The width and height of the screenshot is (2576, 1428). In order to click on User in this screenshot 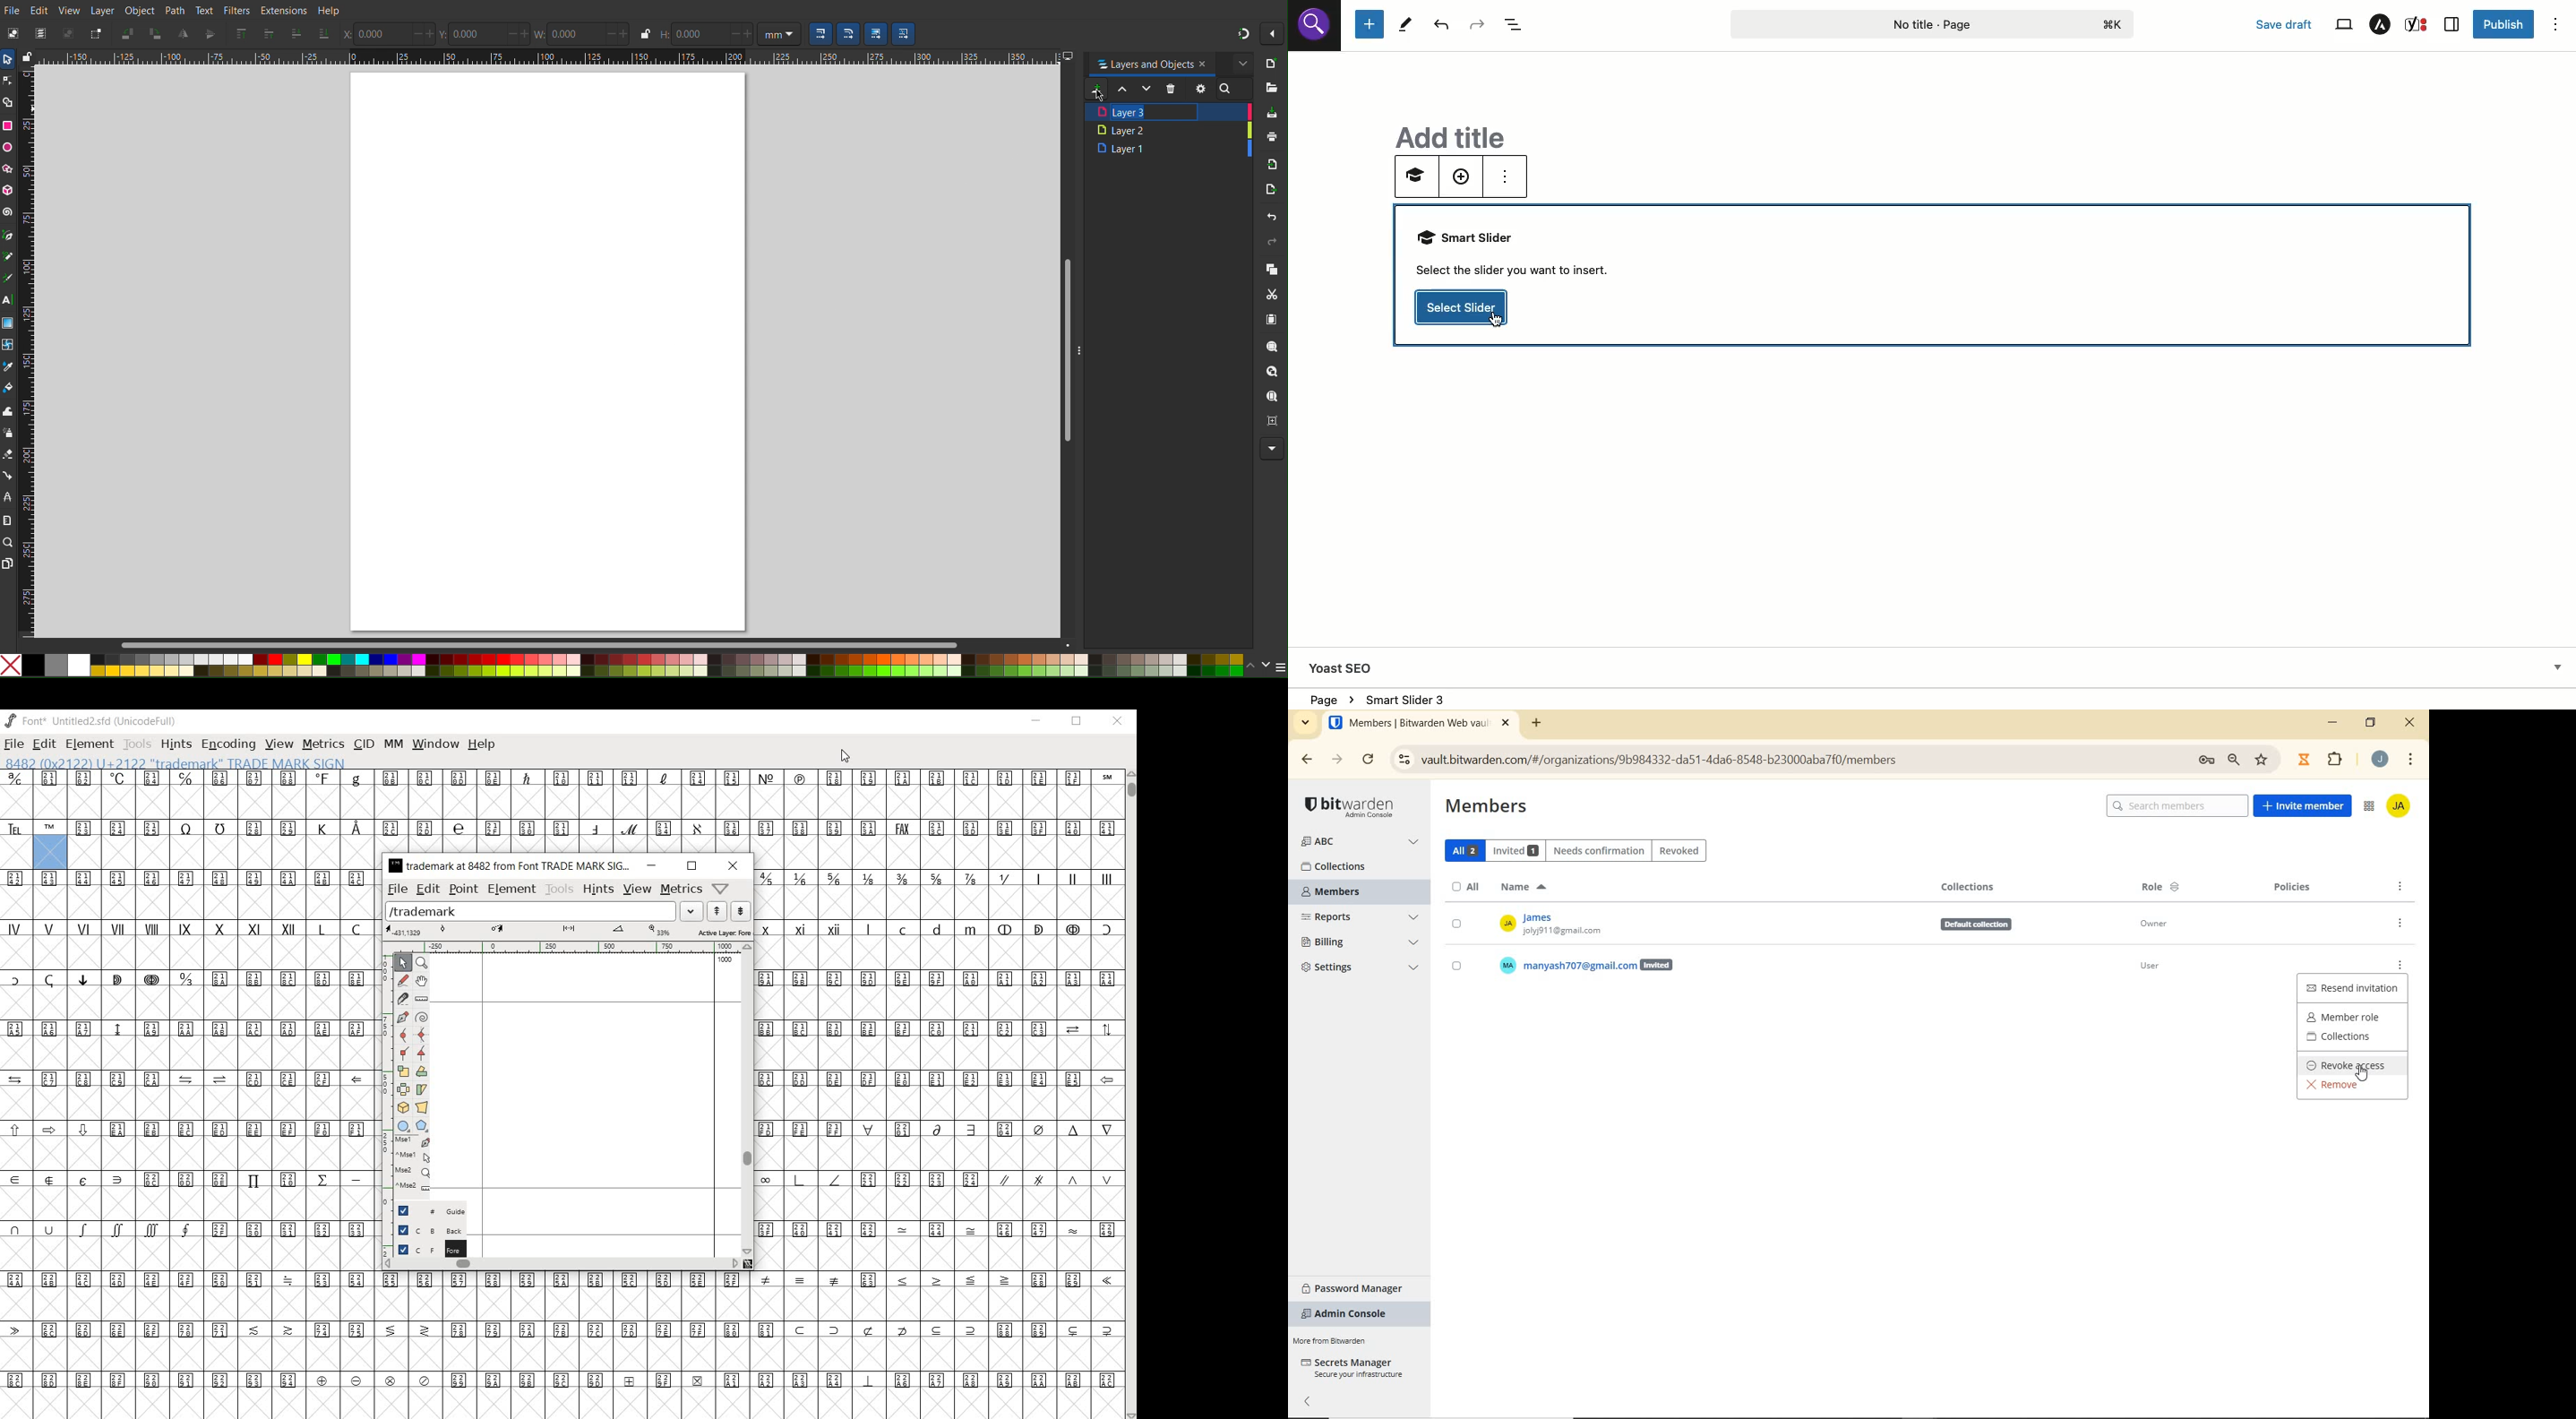, I will do `click(2165, 968)`.